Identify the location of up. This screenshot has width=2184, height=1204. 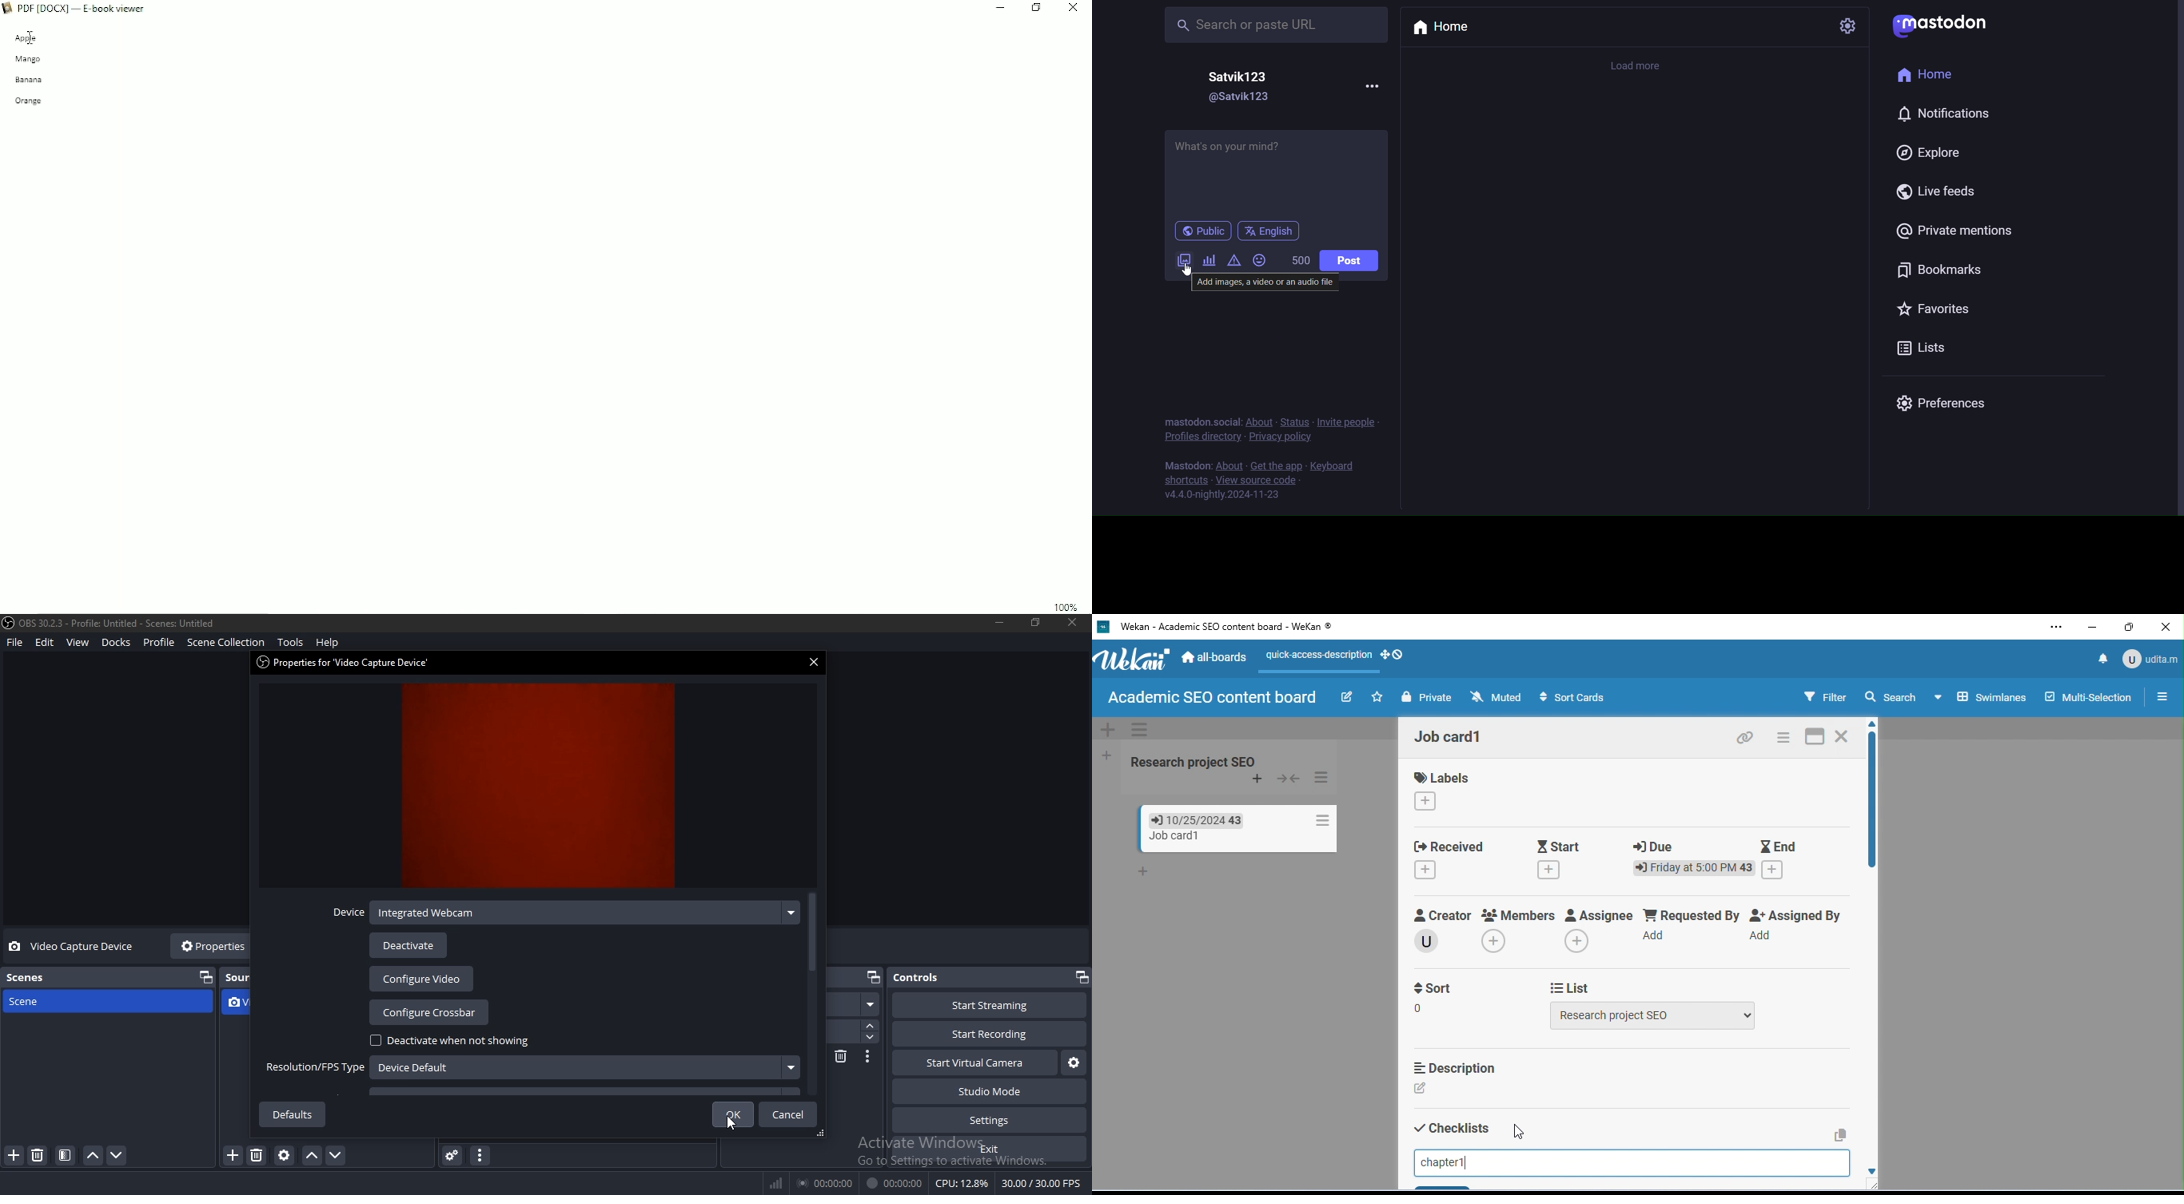
(1876, 724).